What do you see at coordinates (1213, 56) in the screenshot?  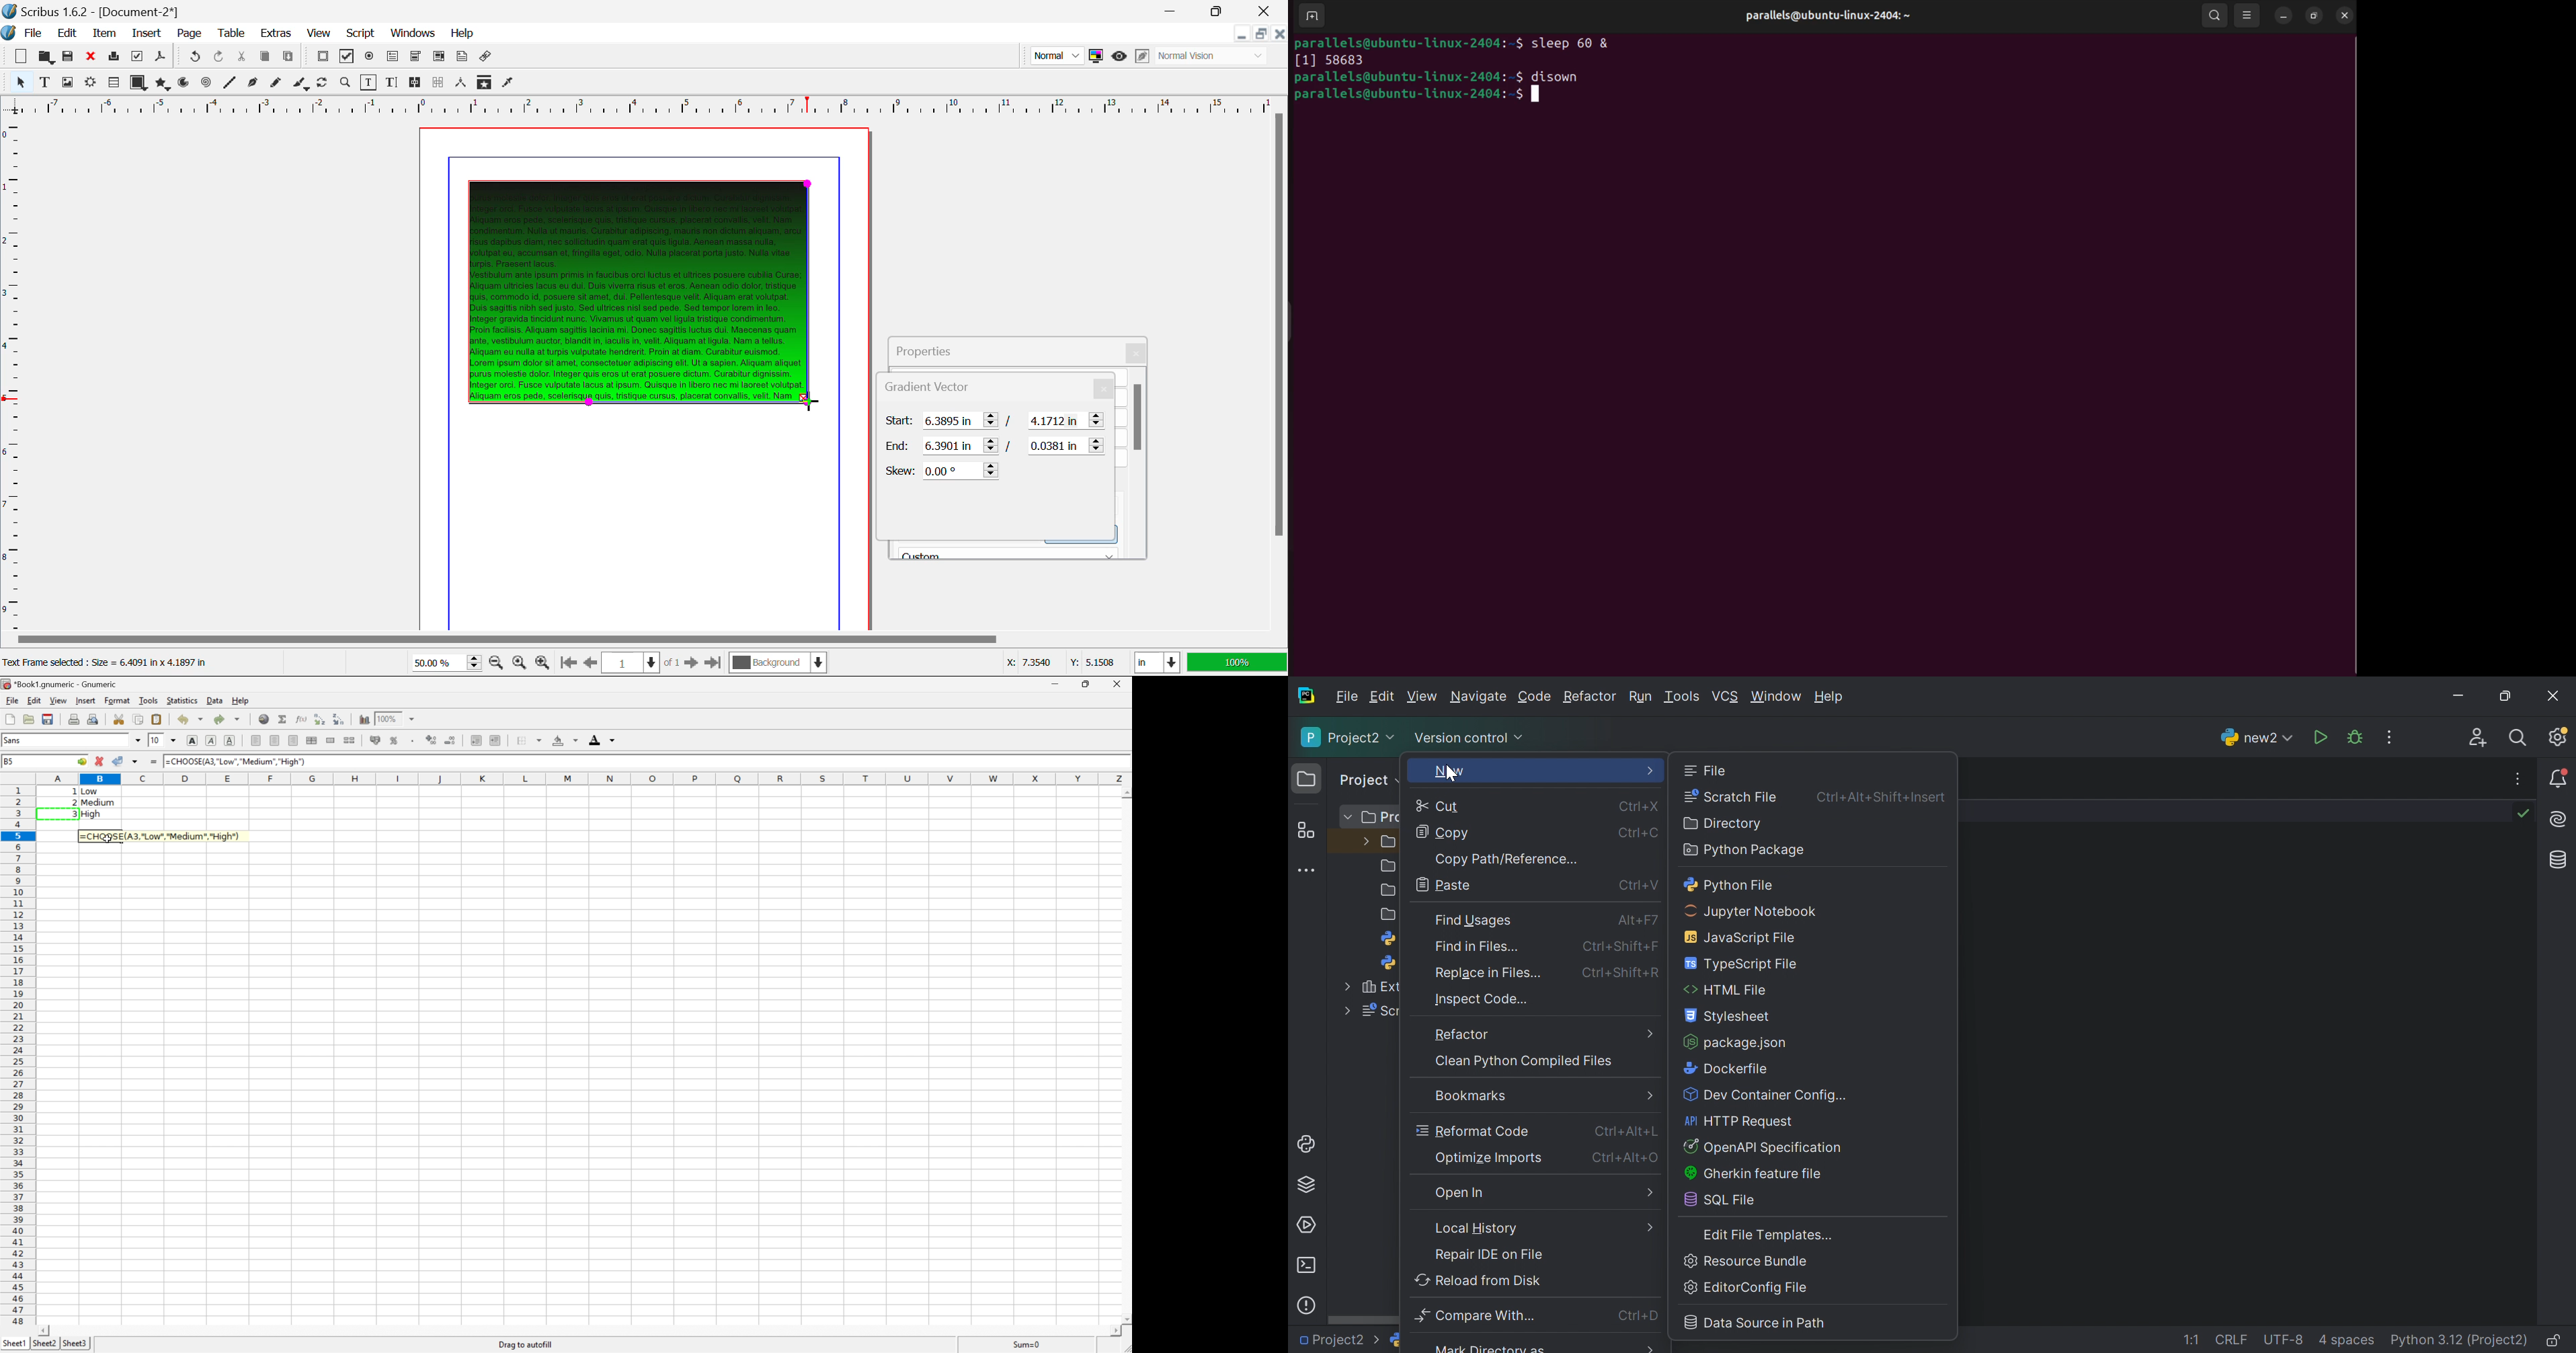 I see `Display Visual Appearance` at bounding box center [1213, 56].